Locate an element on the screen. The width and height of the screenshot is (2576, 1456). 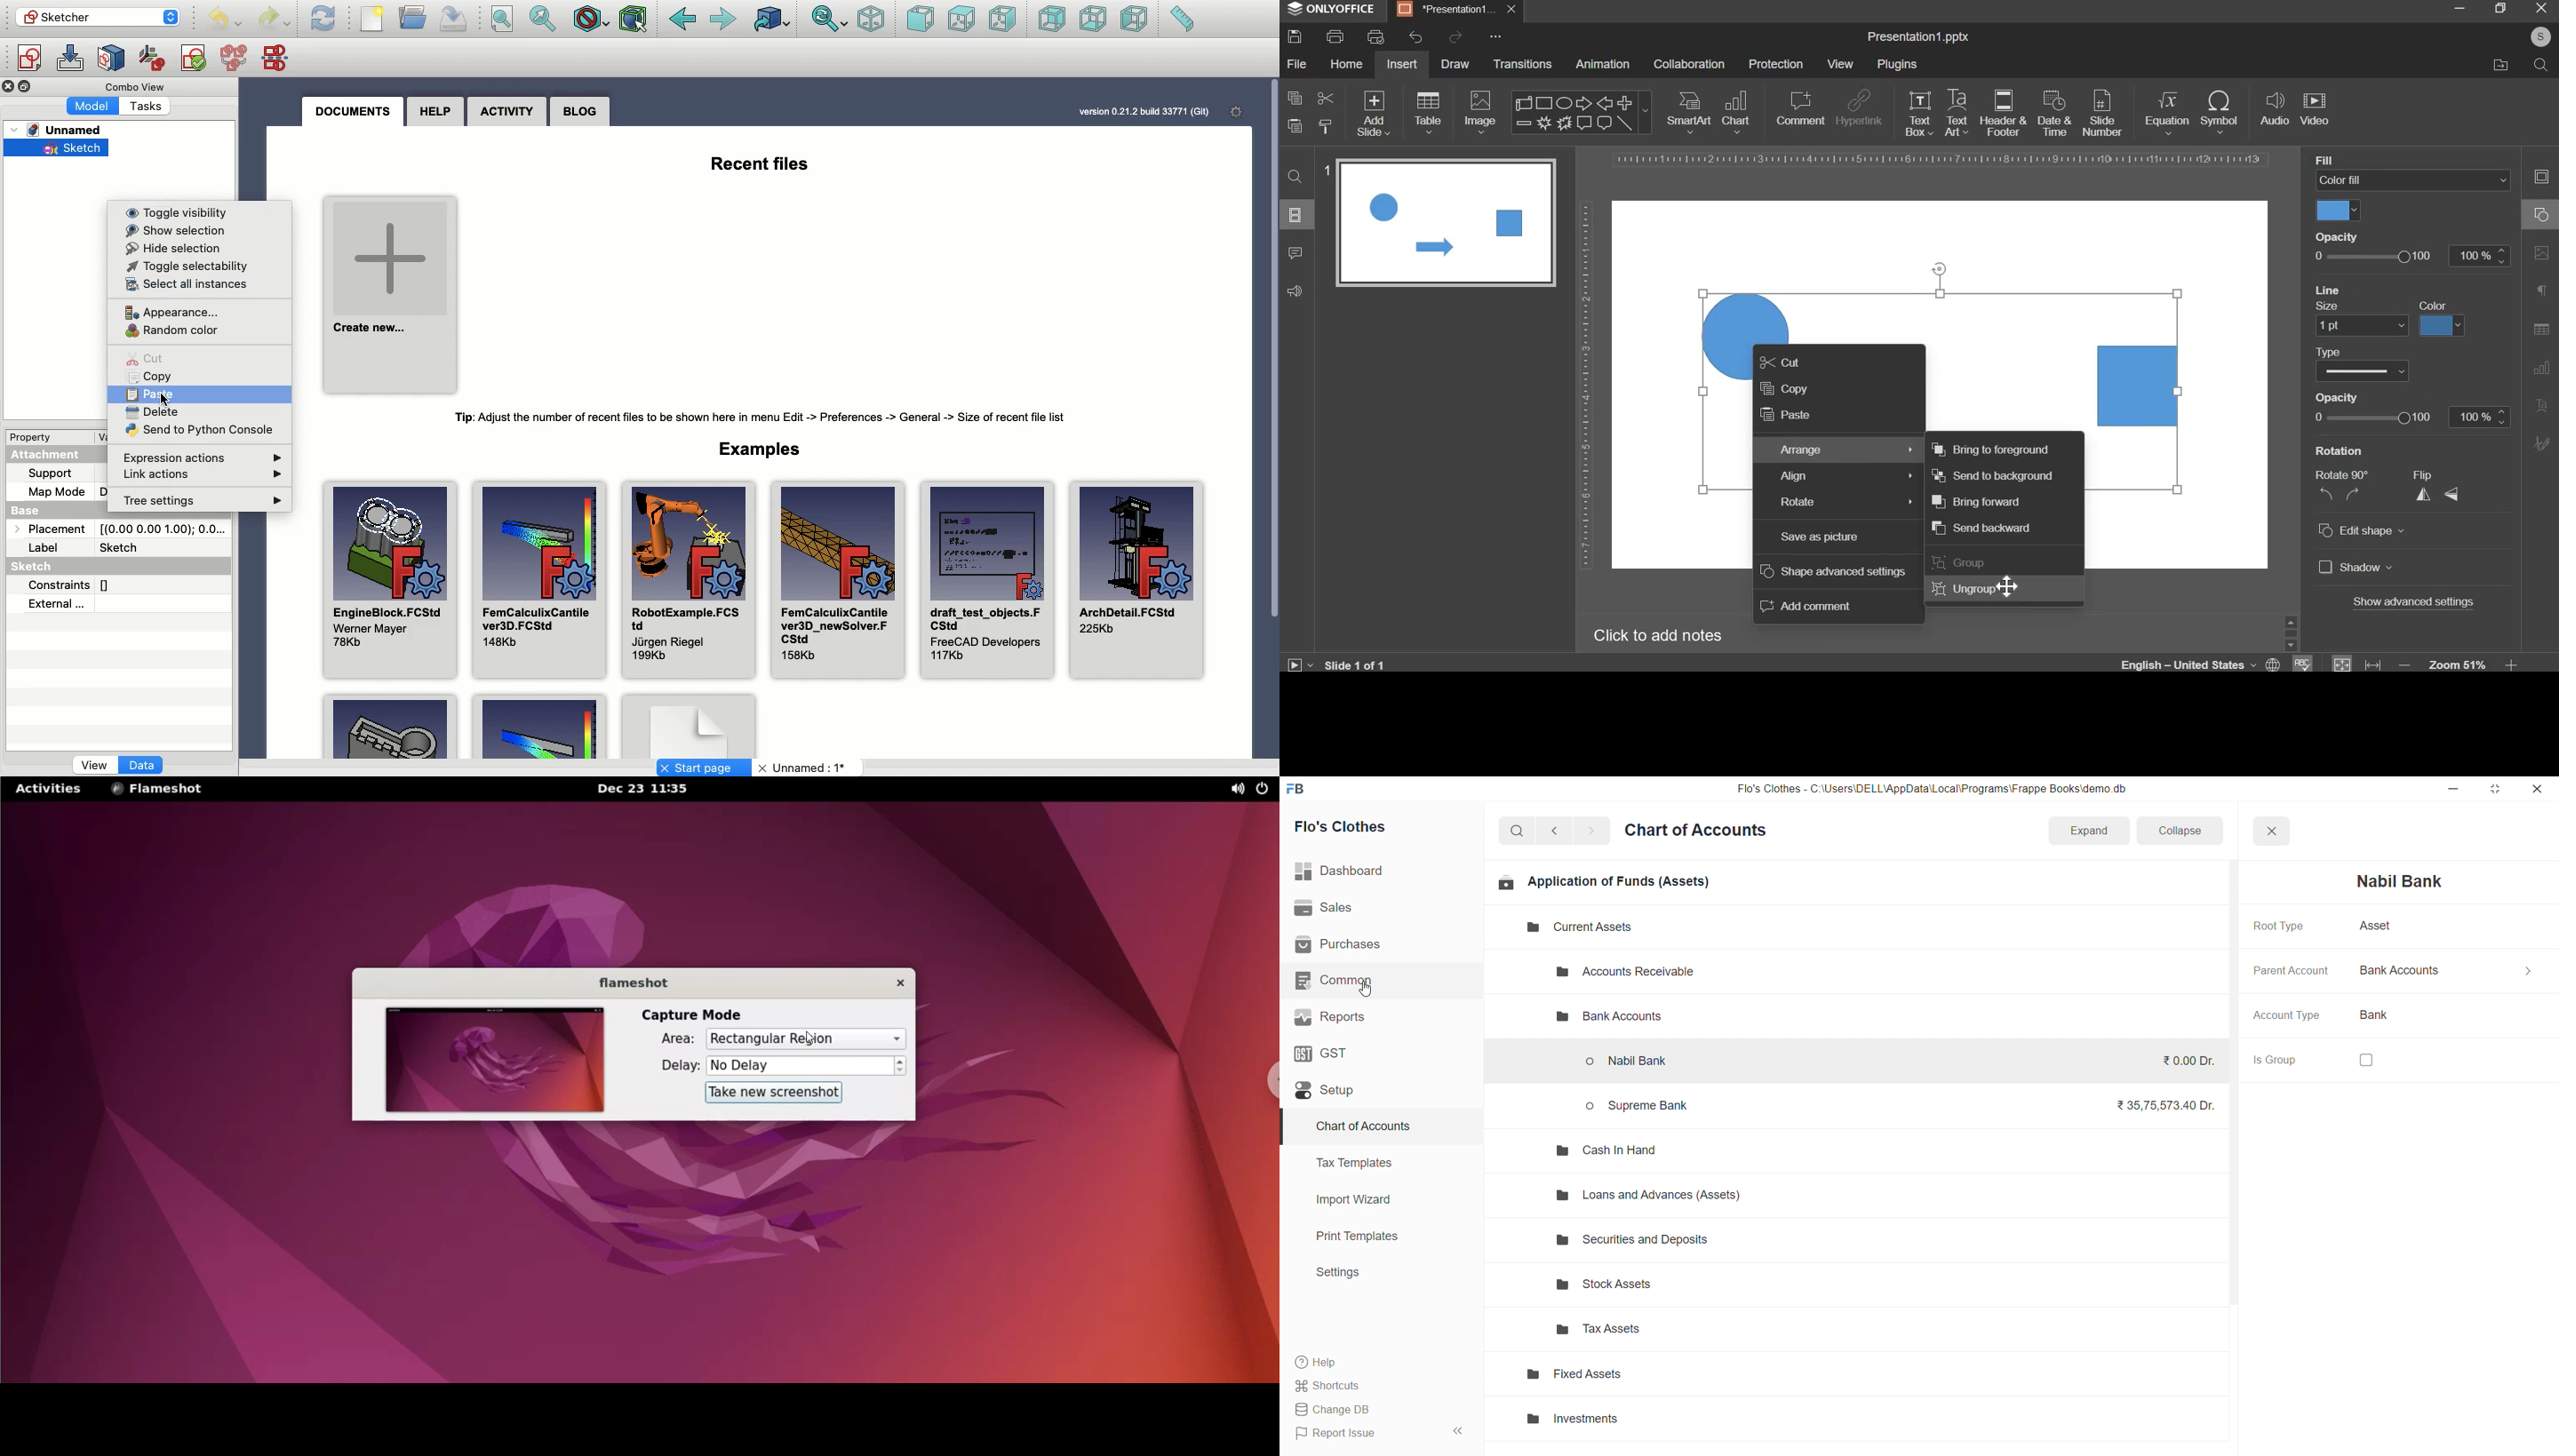
Tax assets is located at coordinates (1661, 1333).